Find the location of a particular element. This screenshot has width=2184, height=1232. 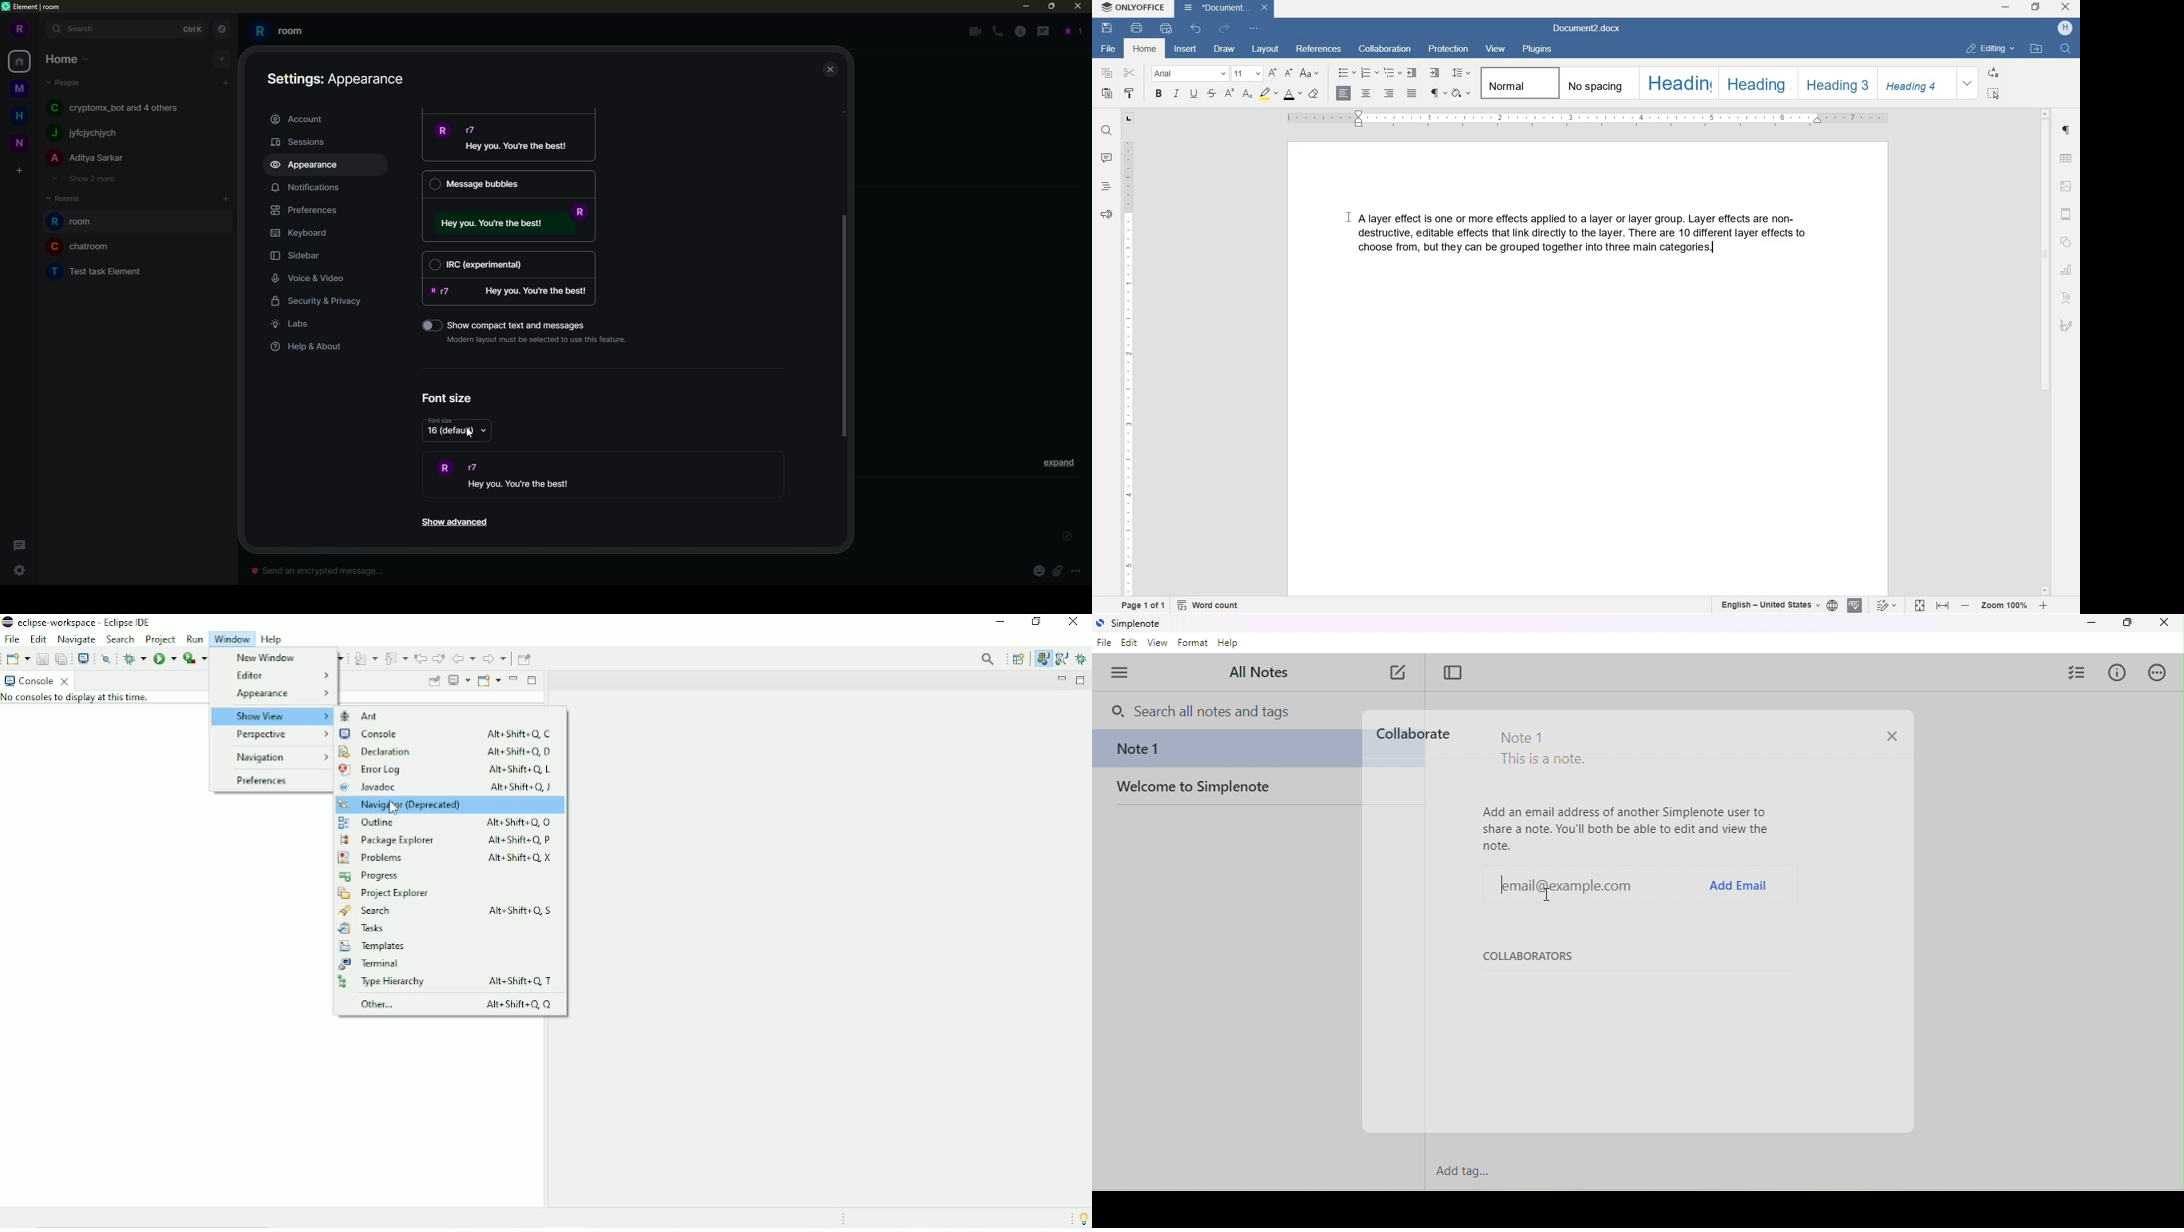

example email id is located at coordinates (1564, 883).